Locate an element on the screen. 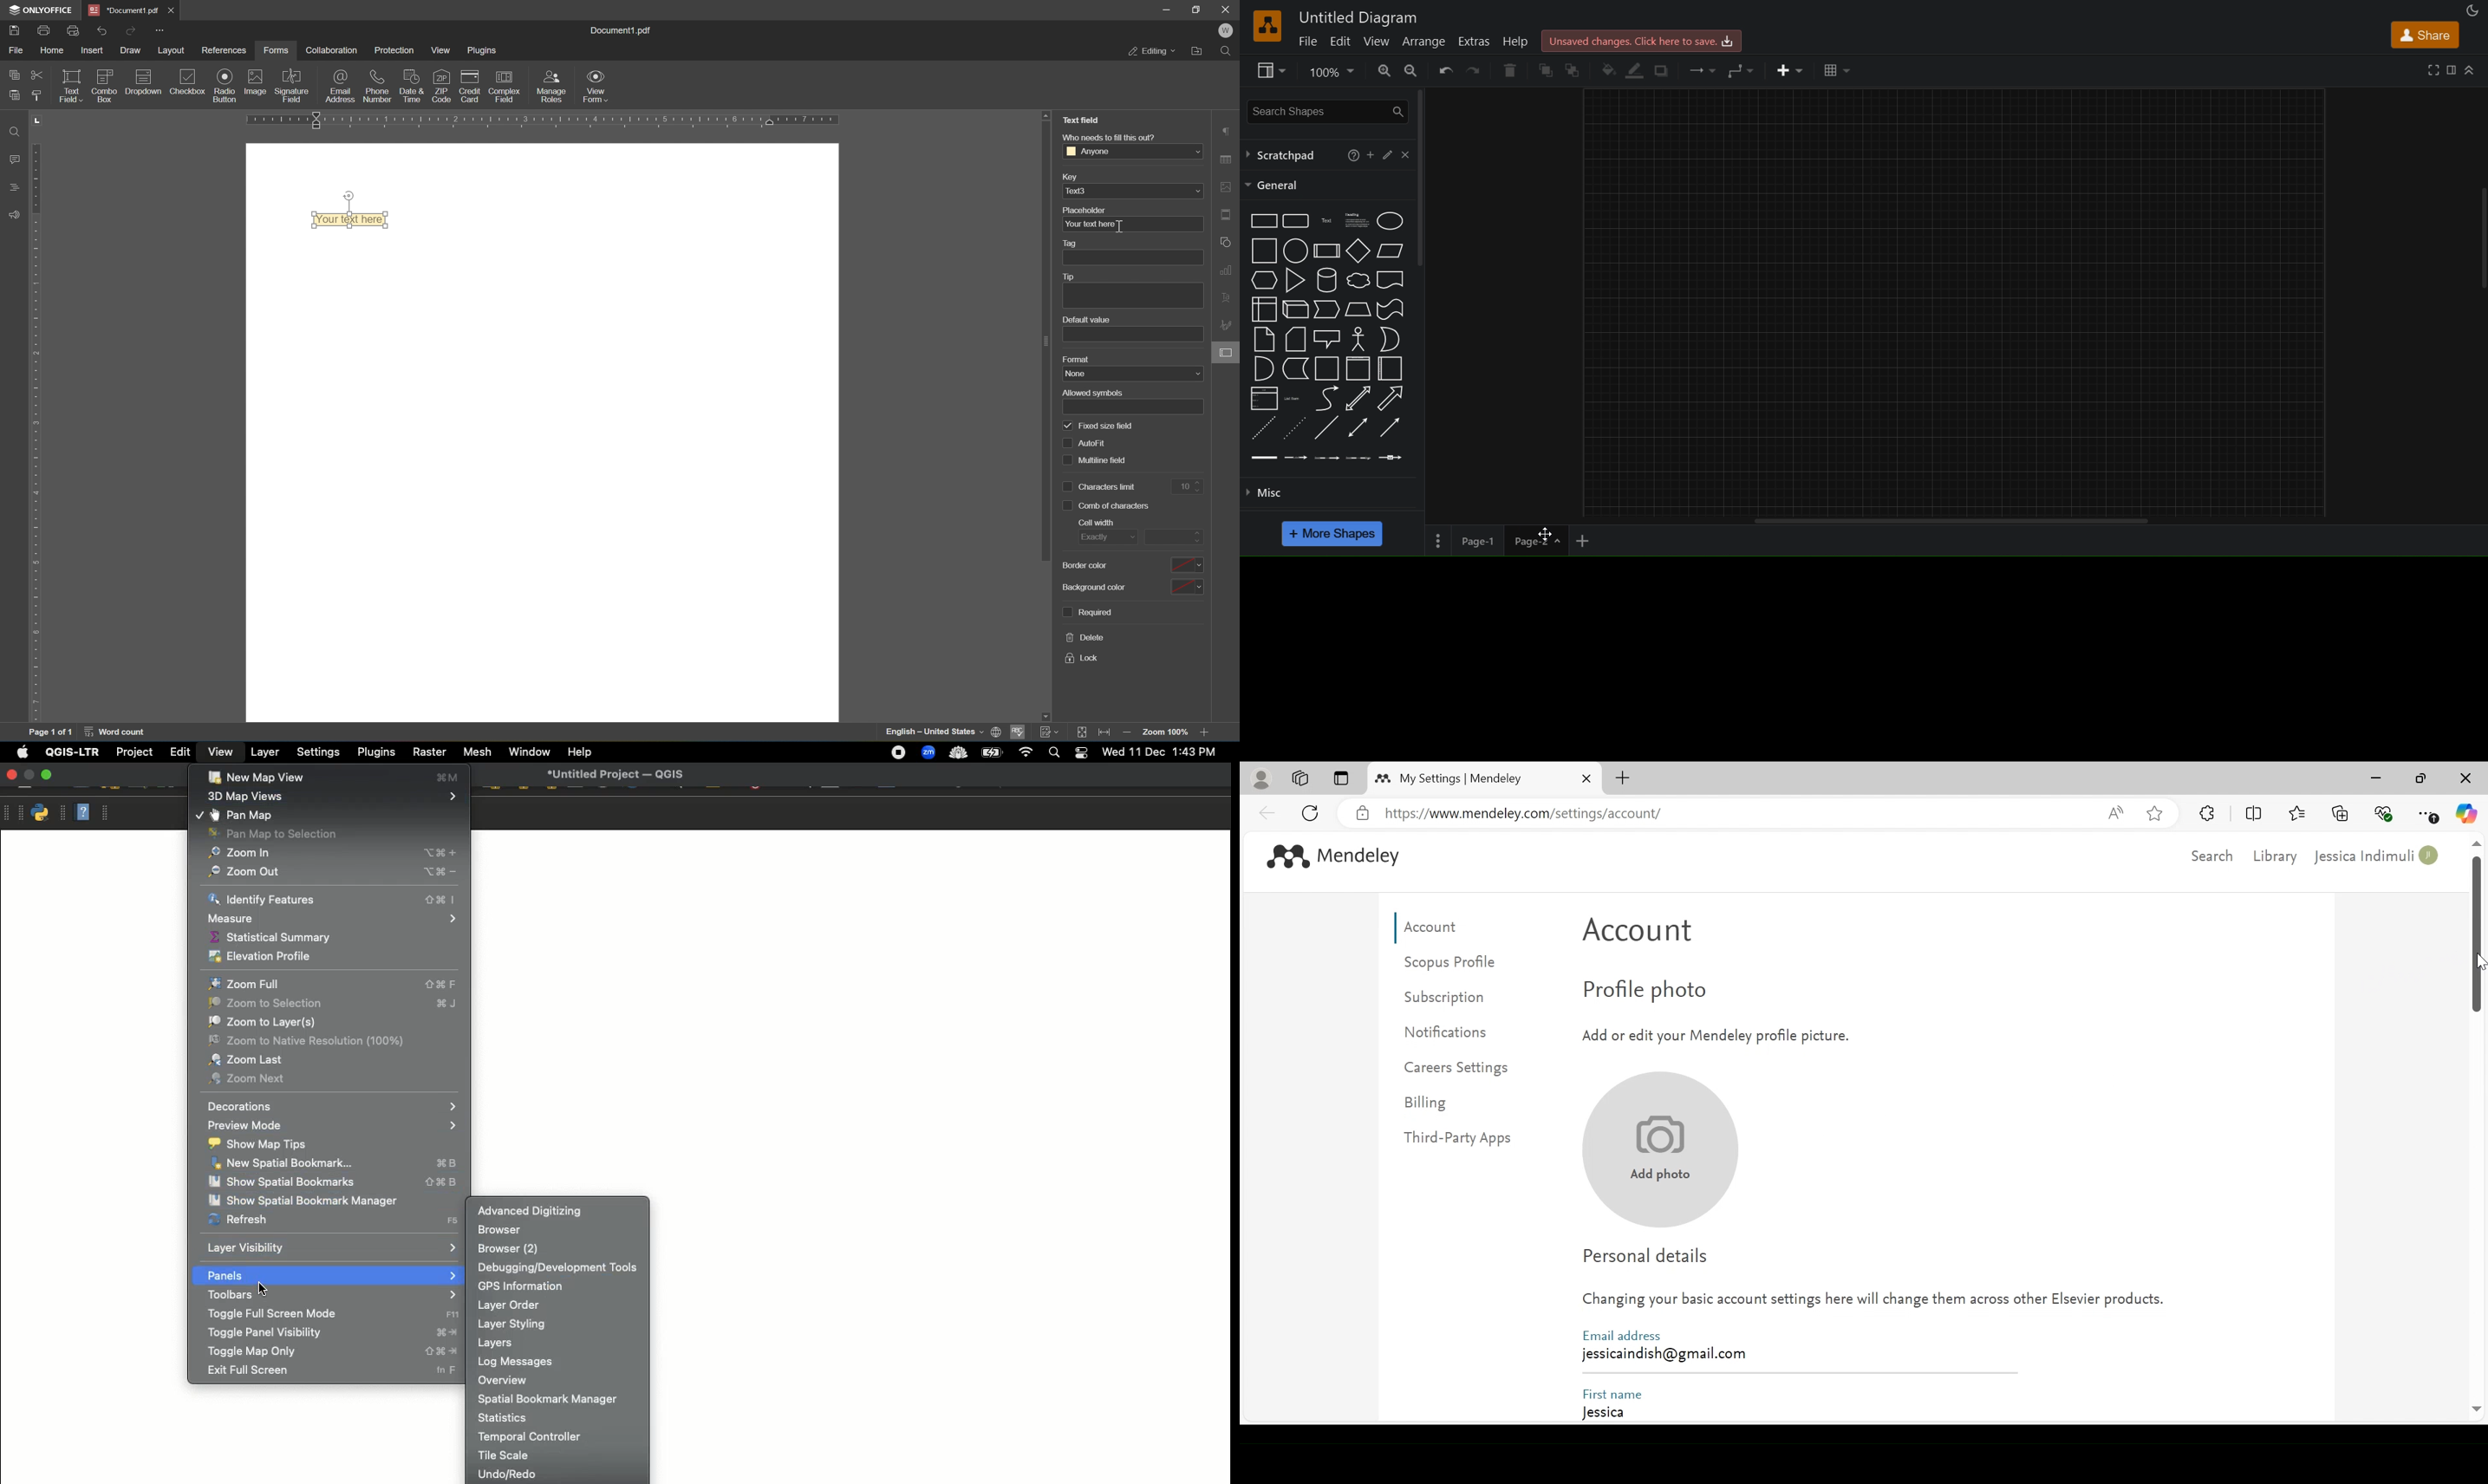  verified is located at coordinates (1363, 814).